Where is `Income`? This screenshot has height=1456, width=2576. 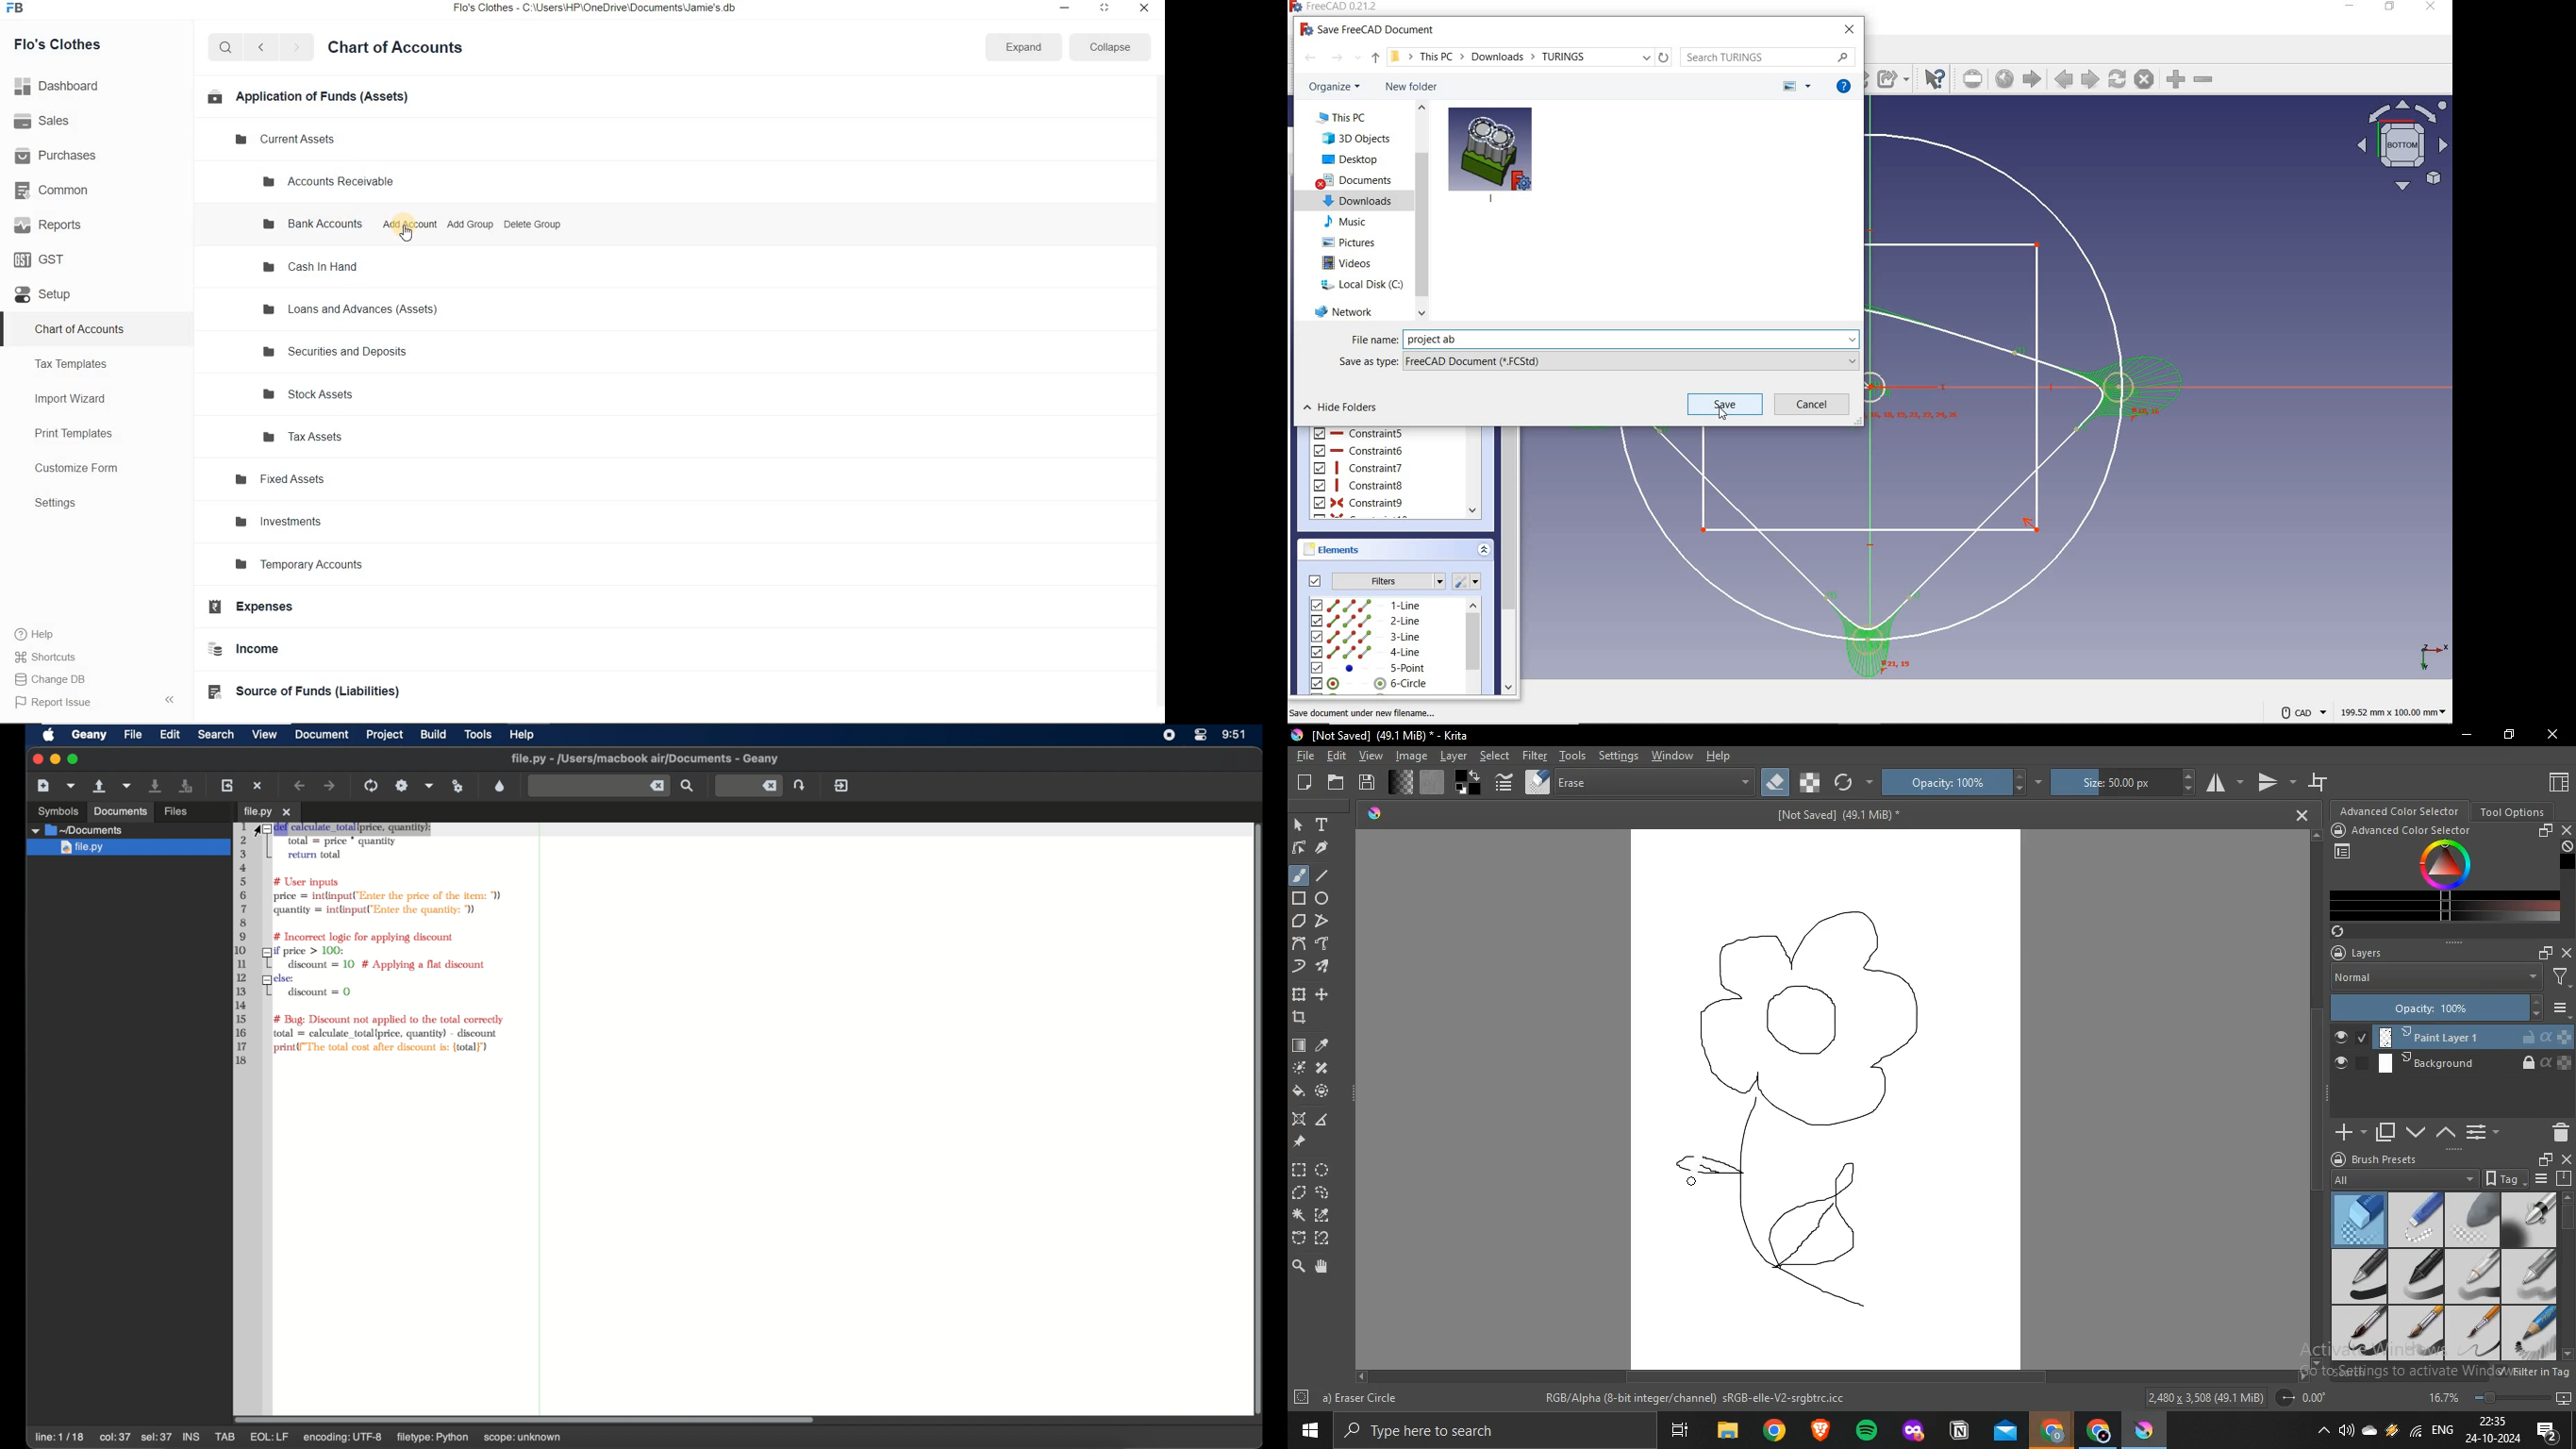 Income is located at coordinates (262, 652).